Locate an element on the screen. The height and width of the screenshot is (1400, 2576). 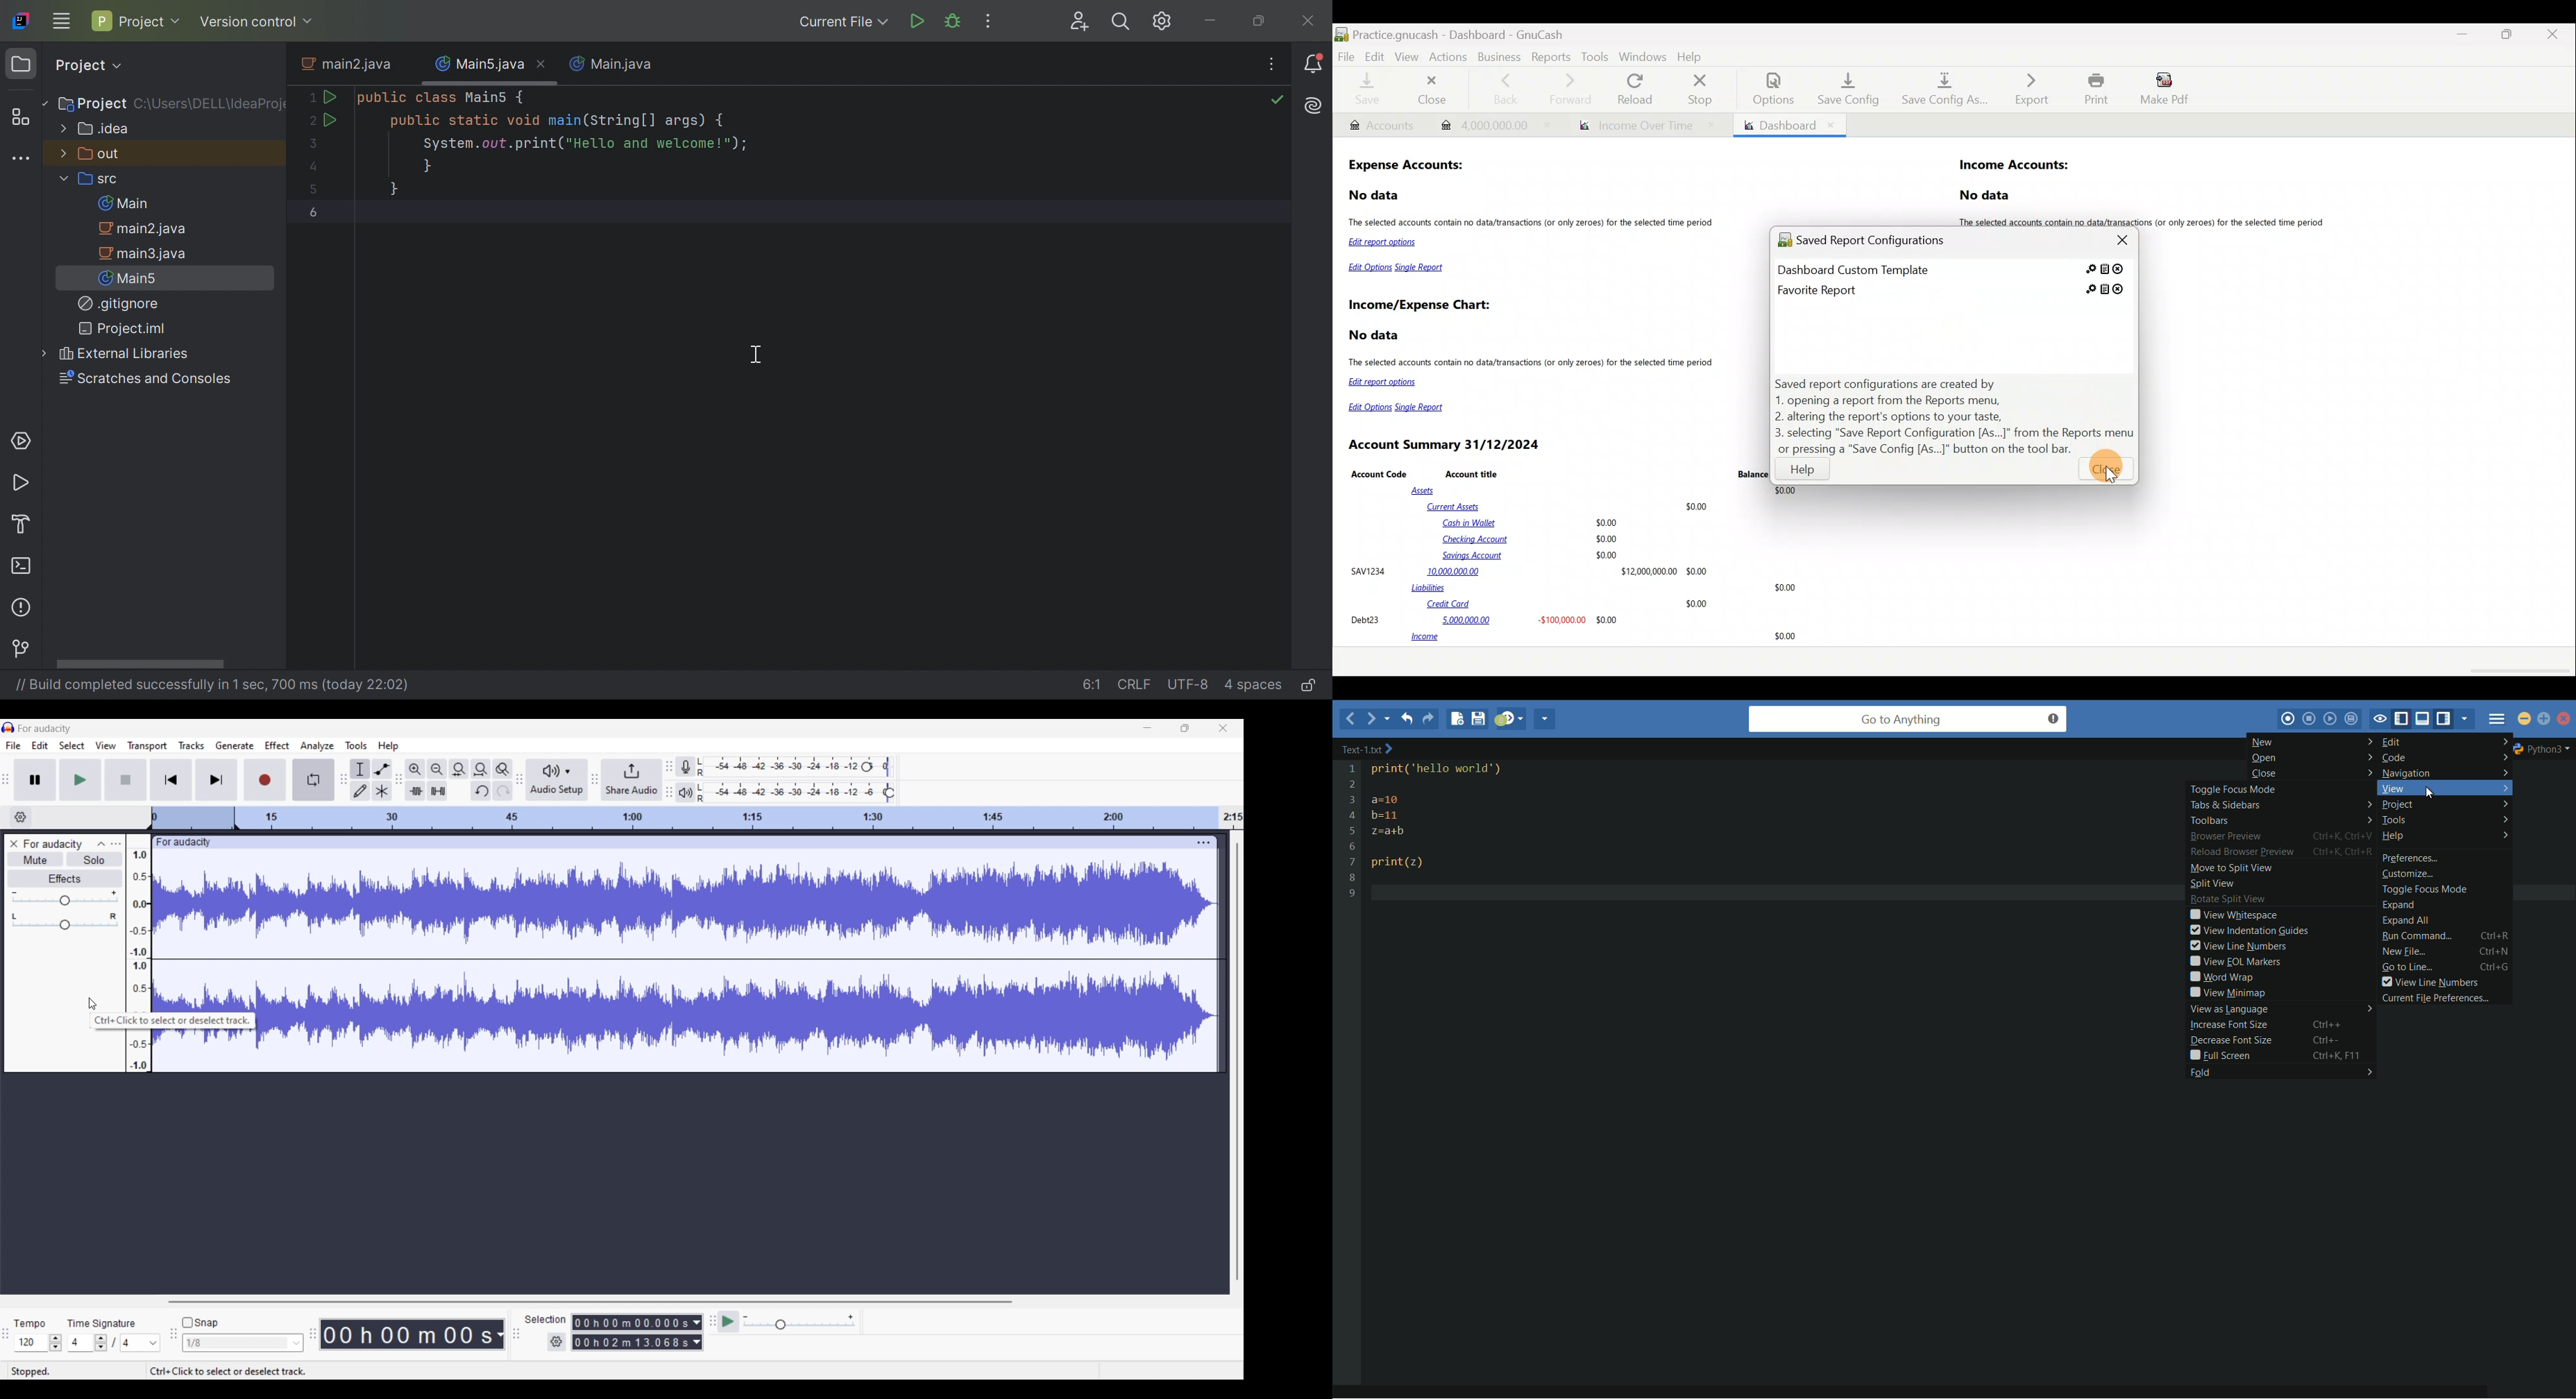
Generate menu is located at coordinates (235, 746).